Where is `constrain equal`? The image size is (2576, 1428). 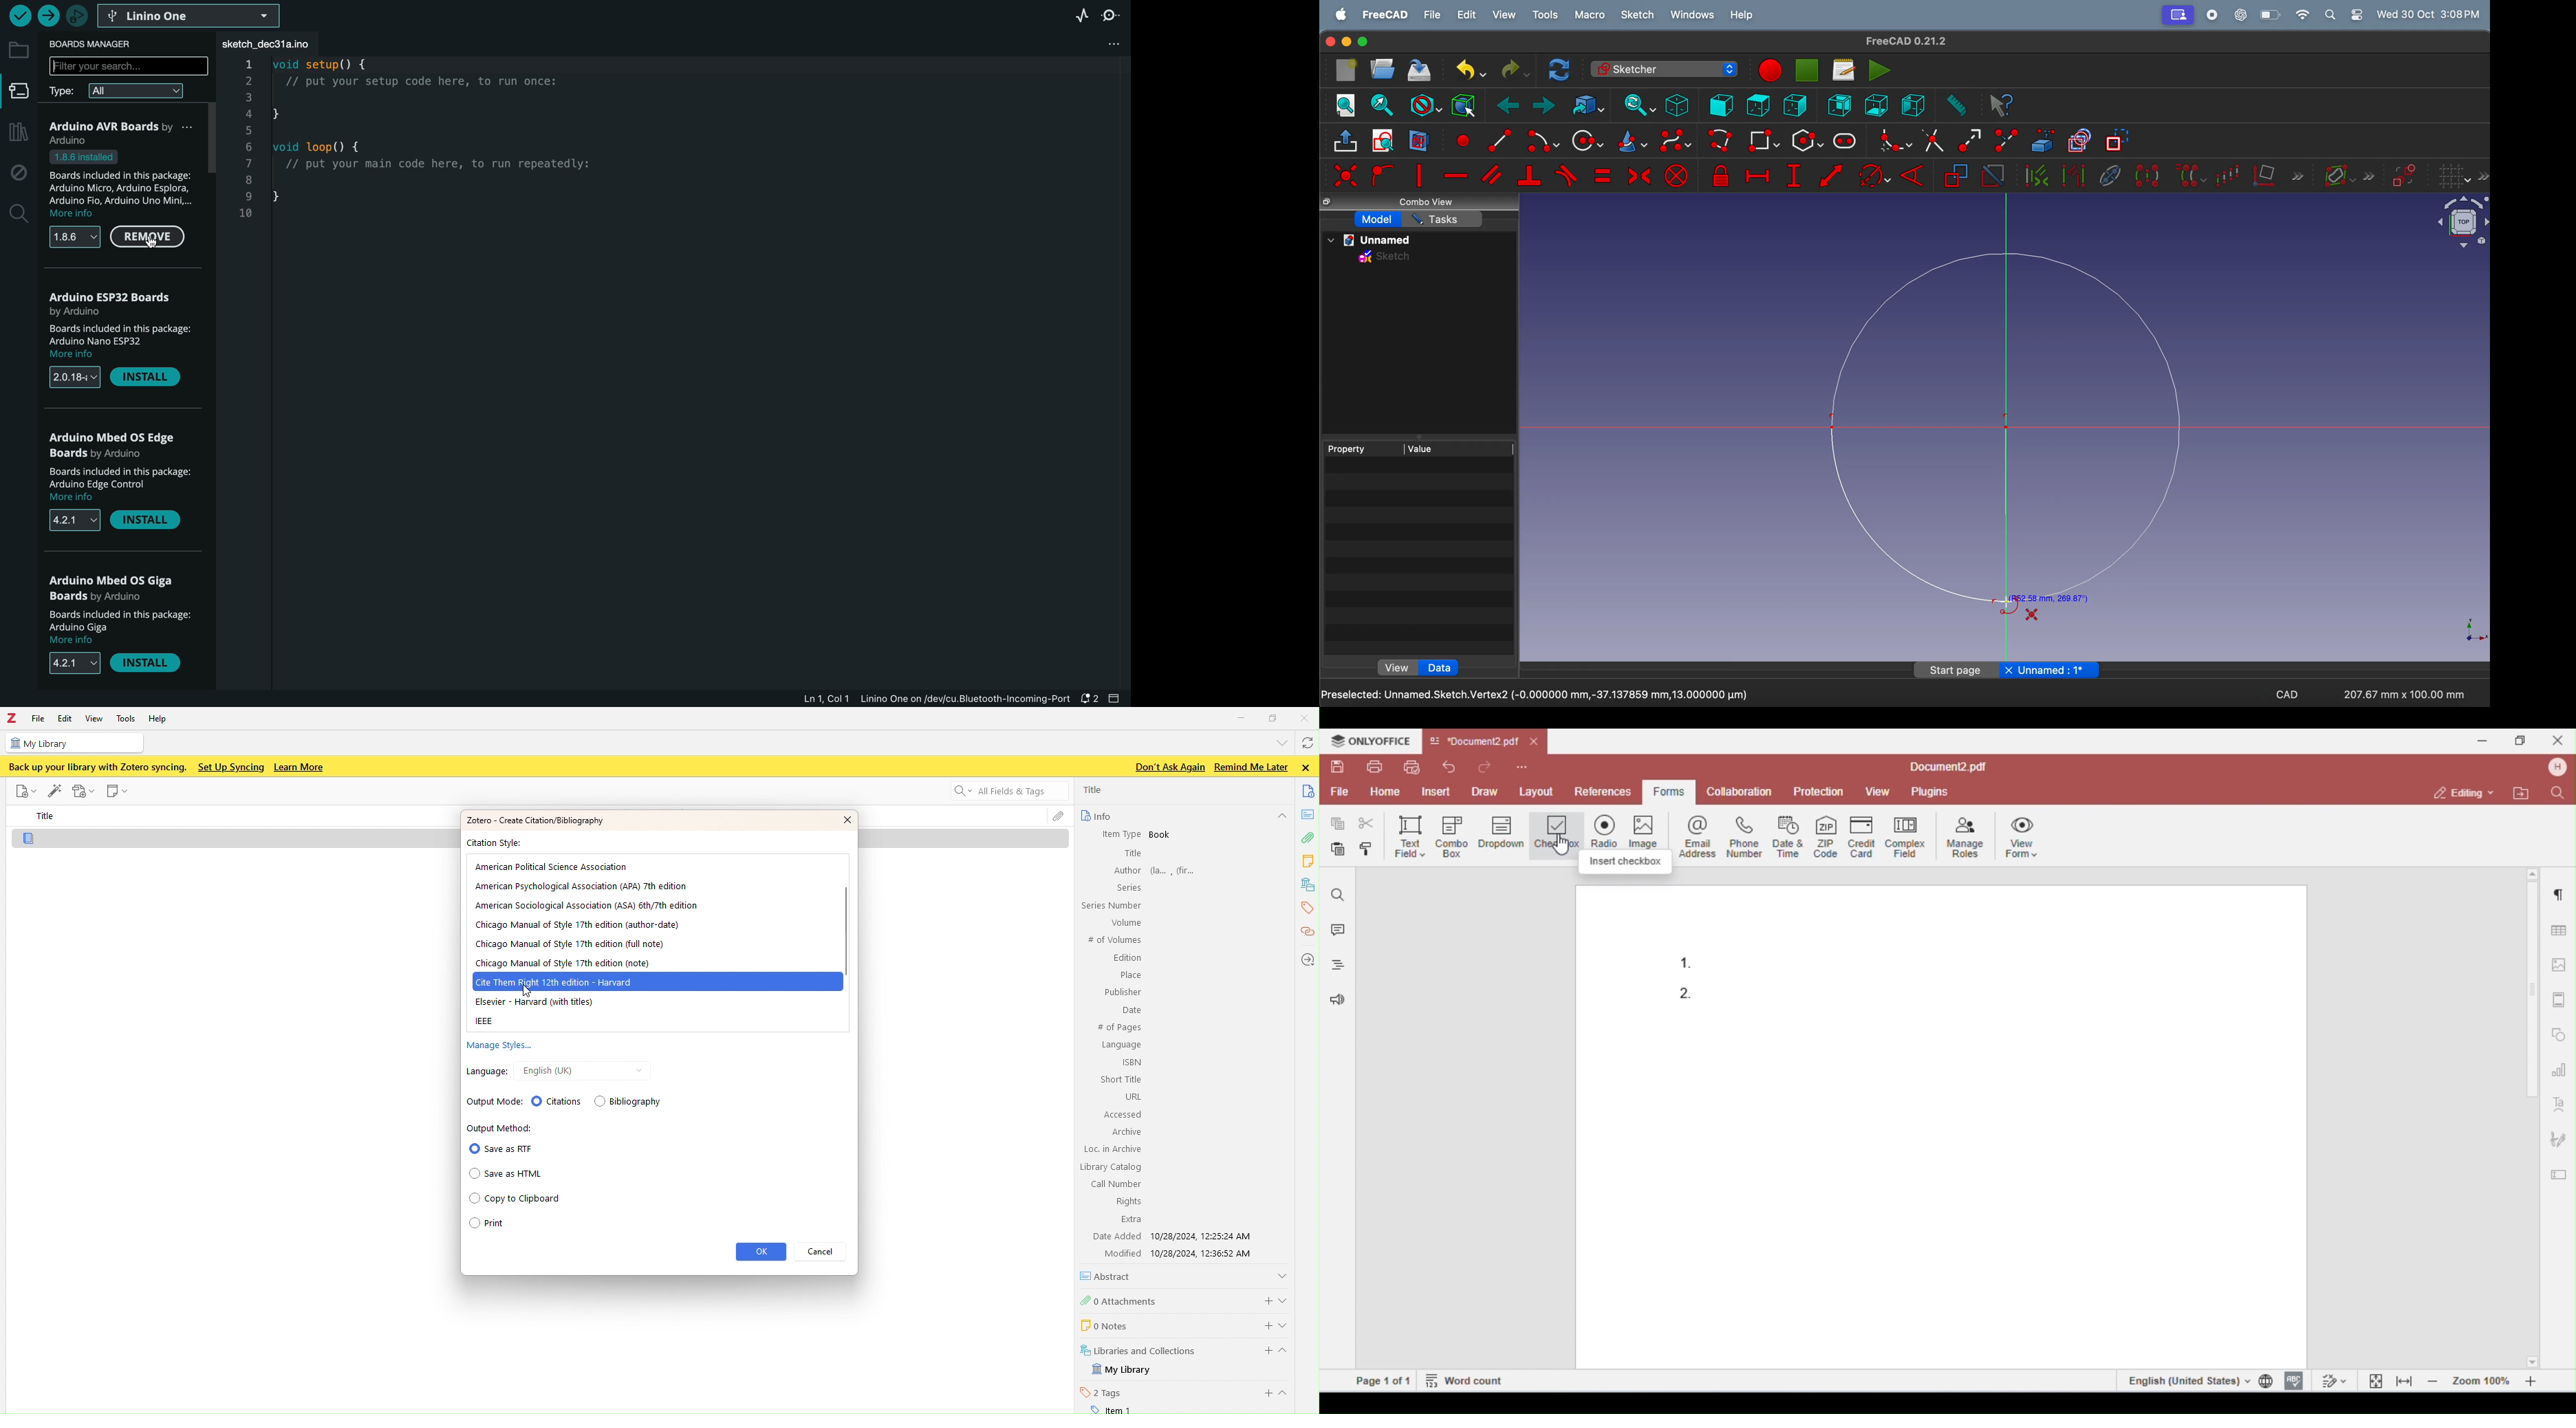 constrain equal is located at coordinates (1602, 175).